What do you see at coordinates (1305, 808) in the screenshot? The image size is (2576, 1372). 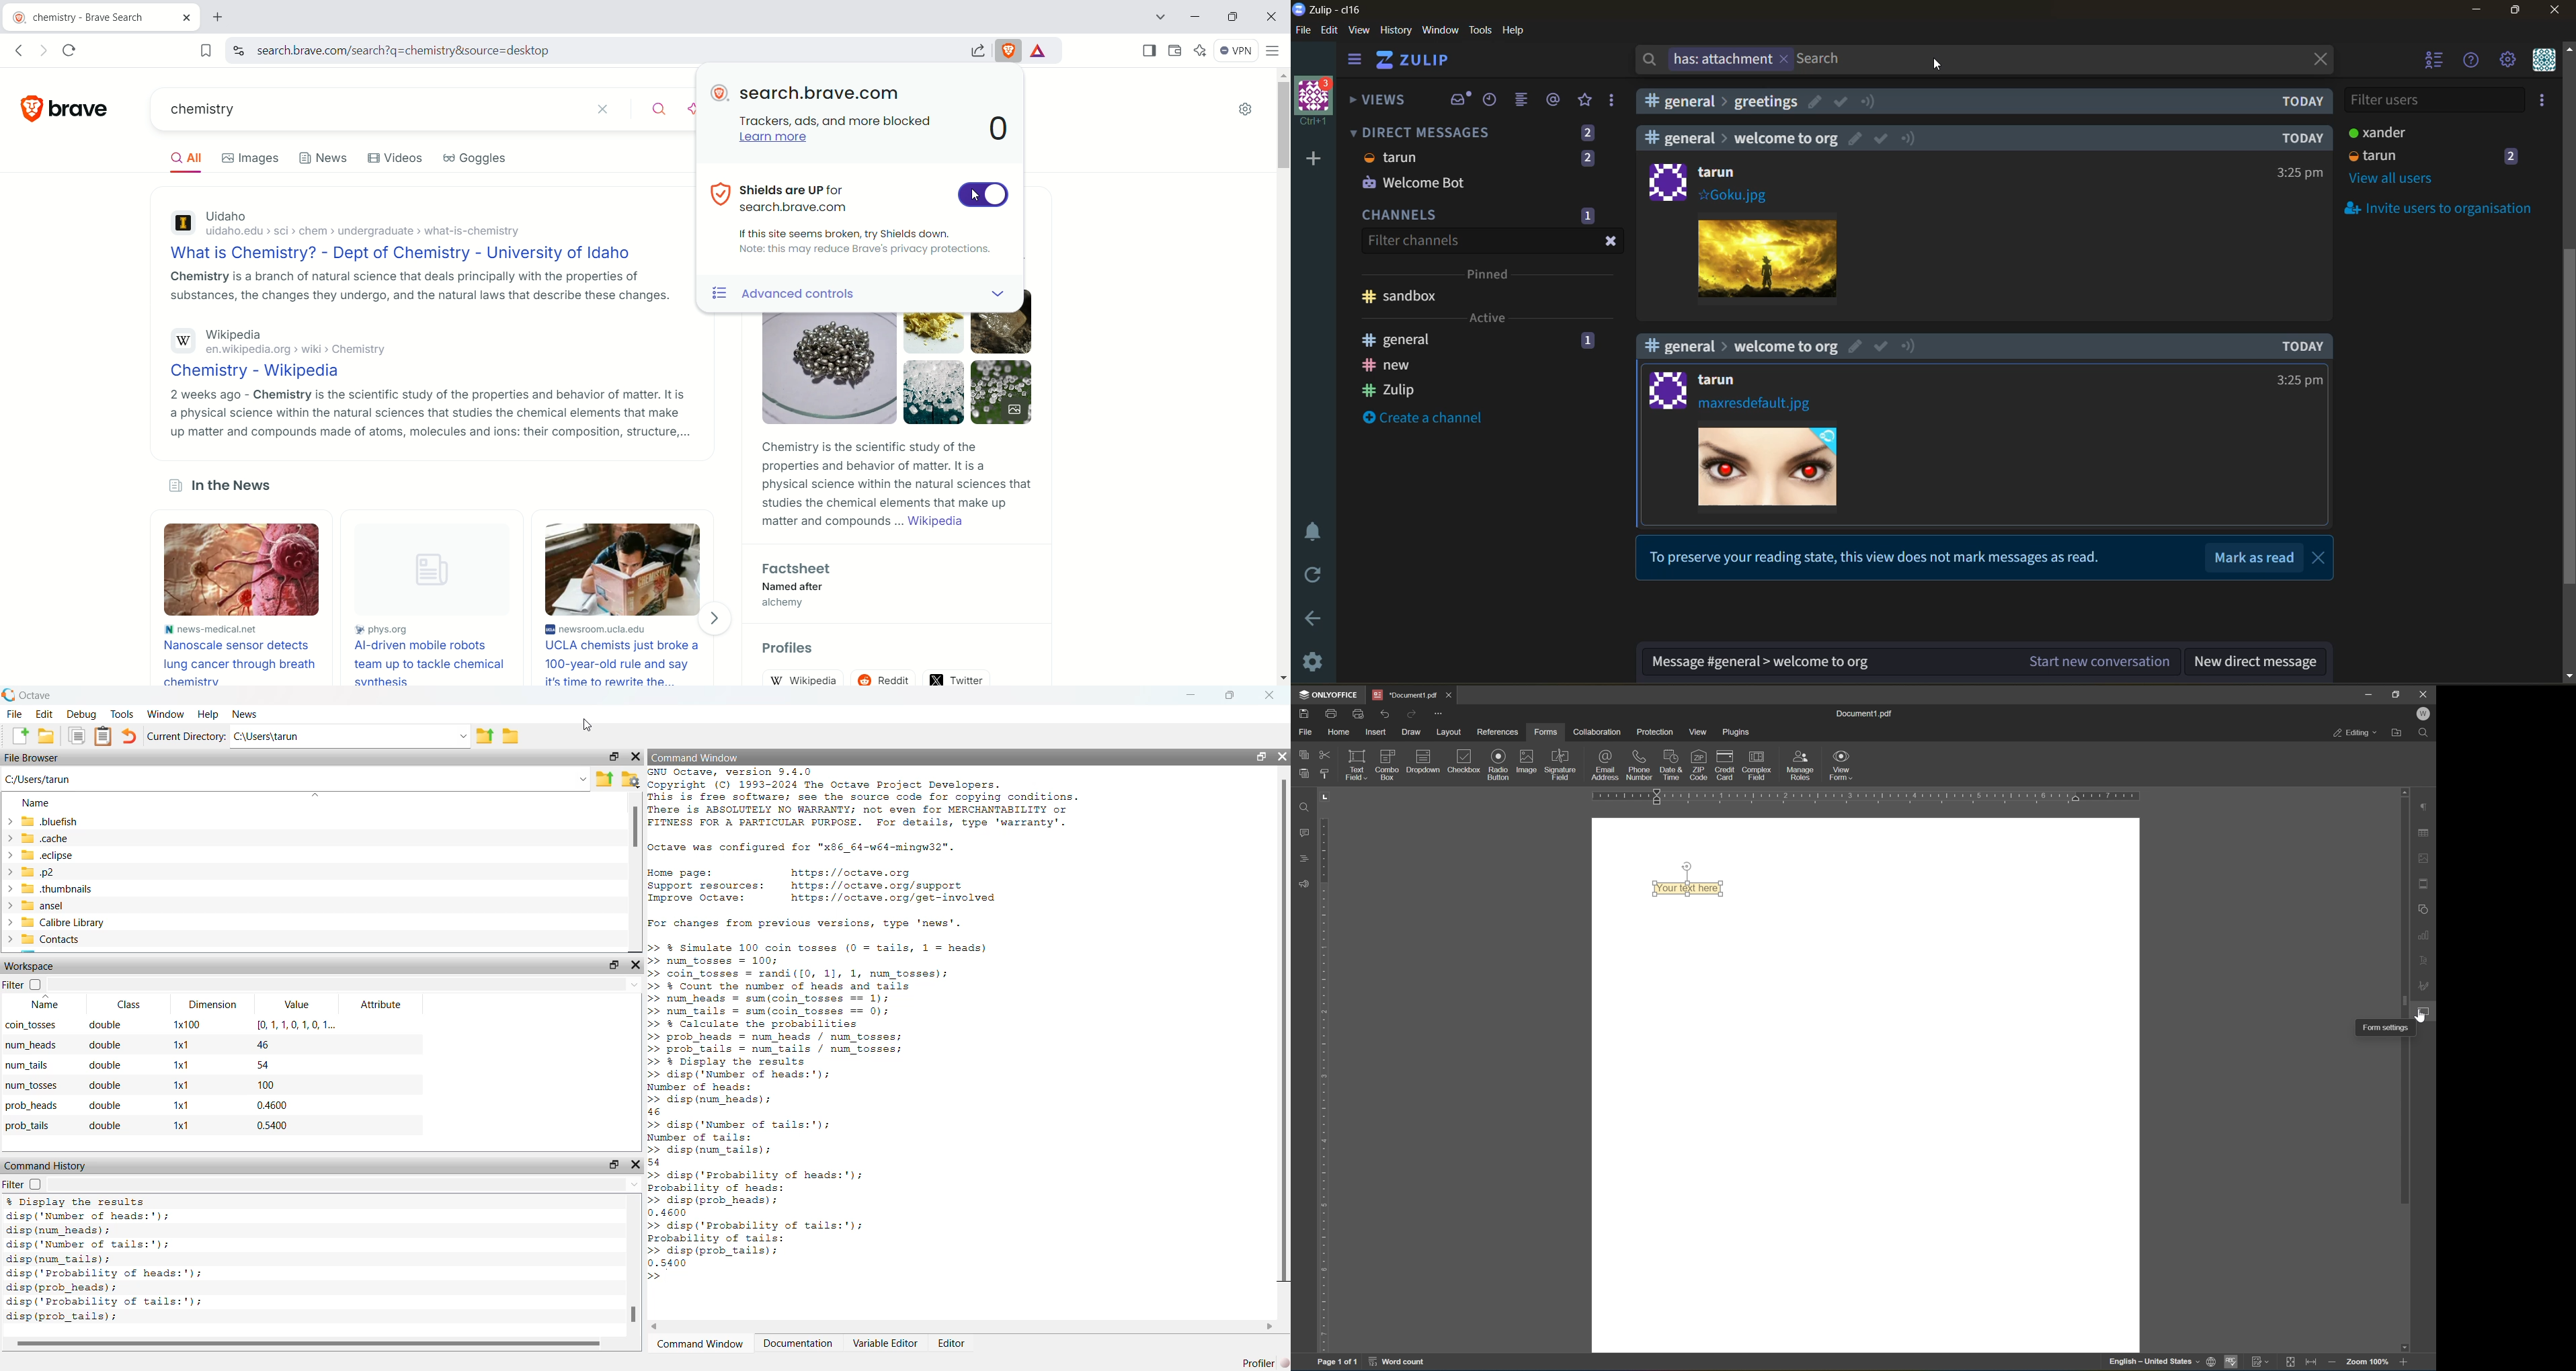 I see `Find` at bounding box center [1305, 808].